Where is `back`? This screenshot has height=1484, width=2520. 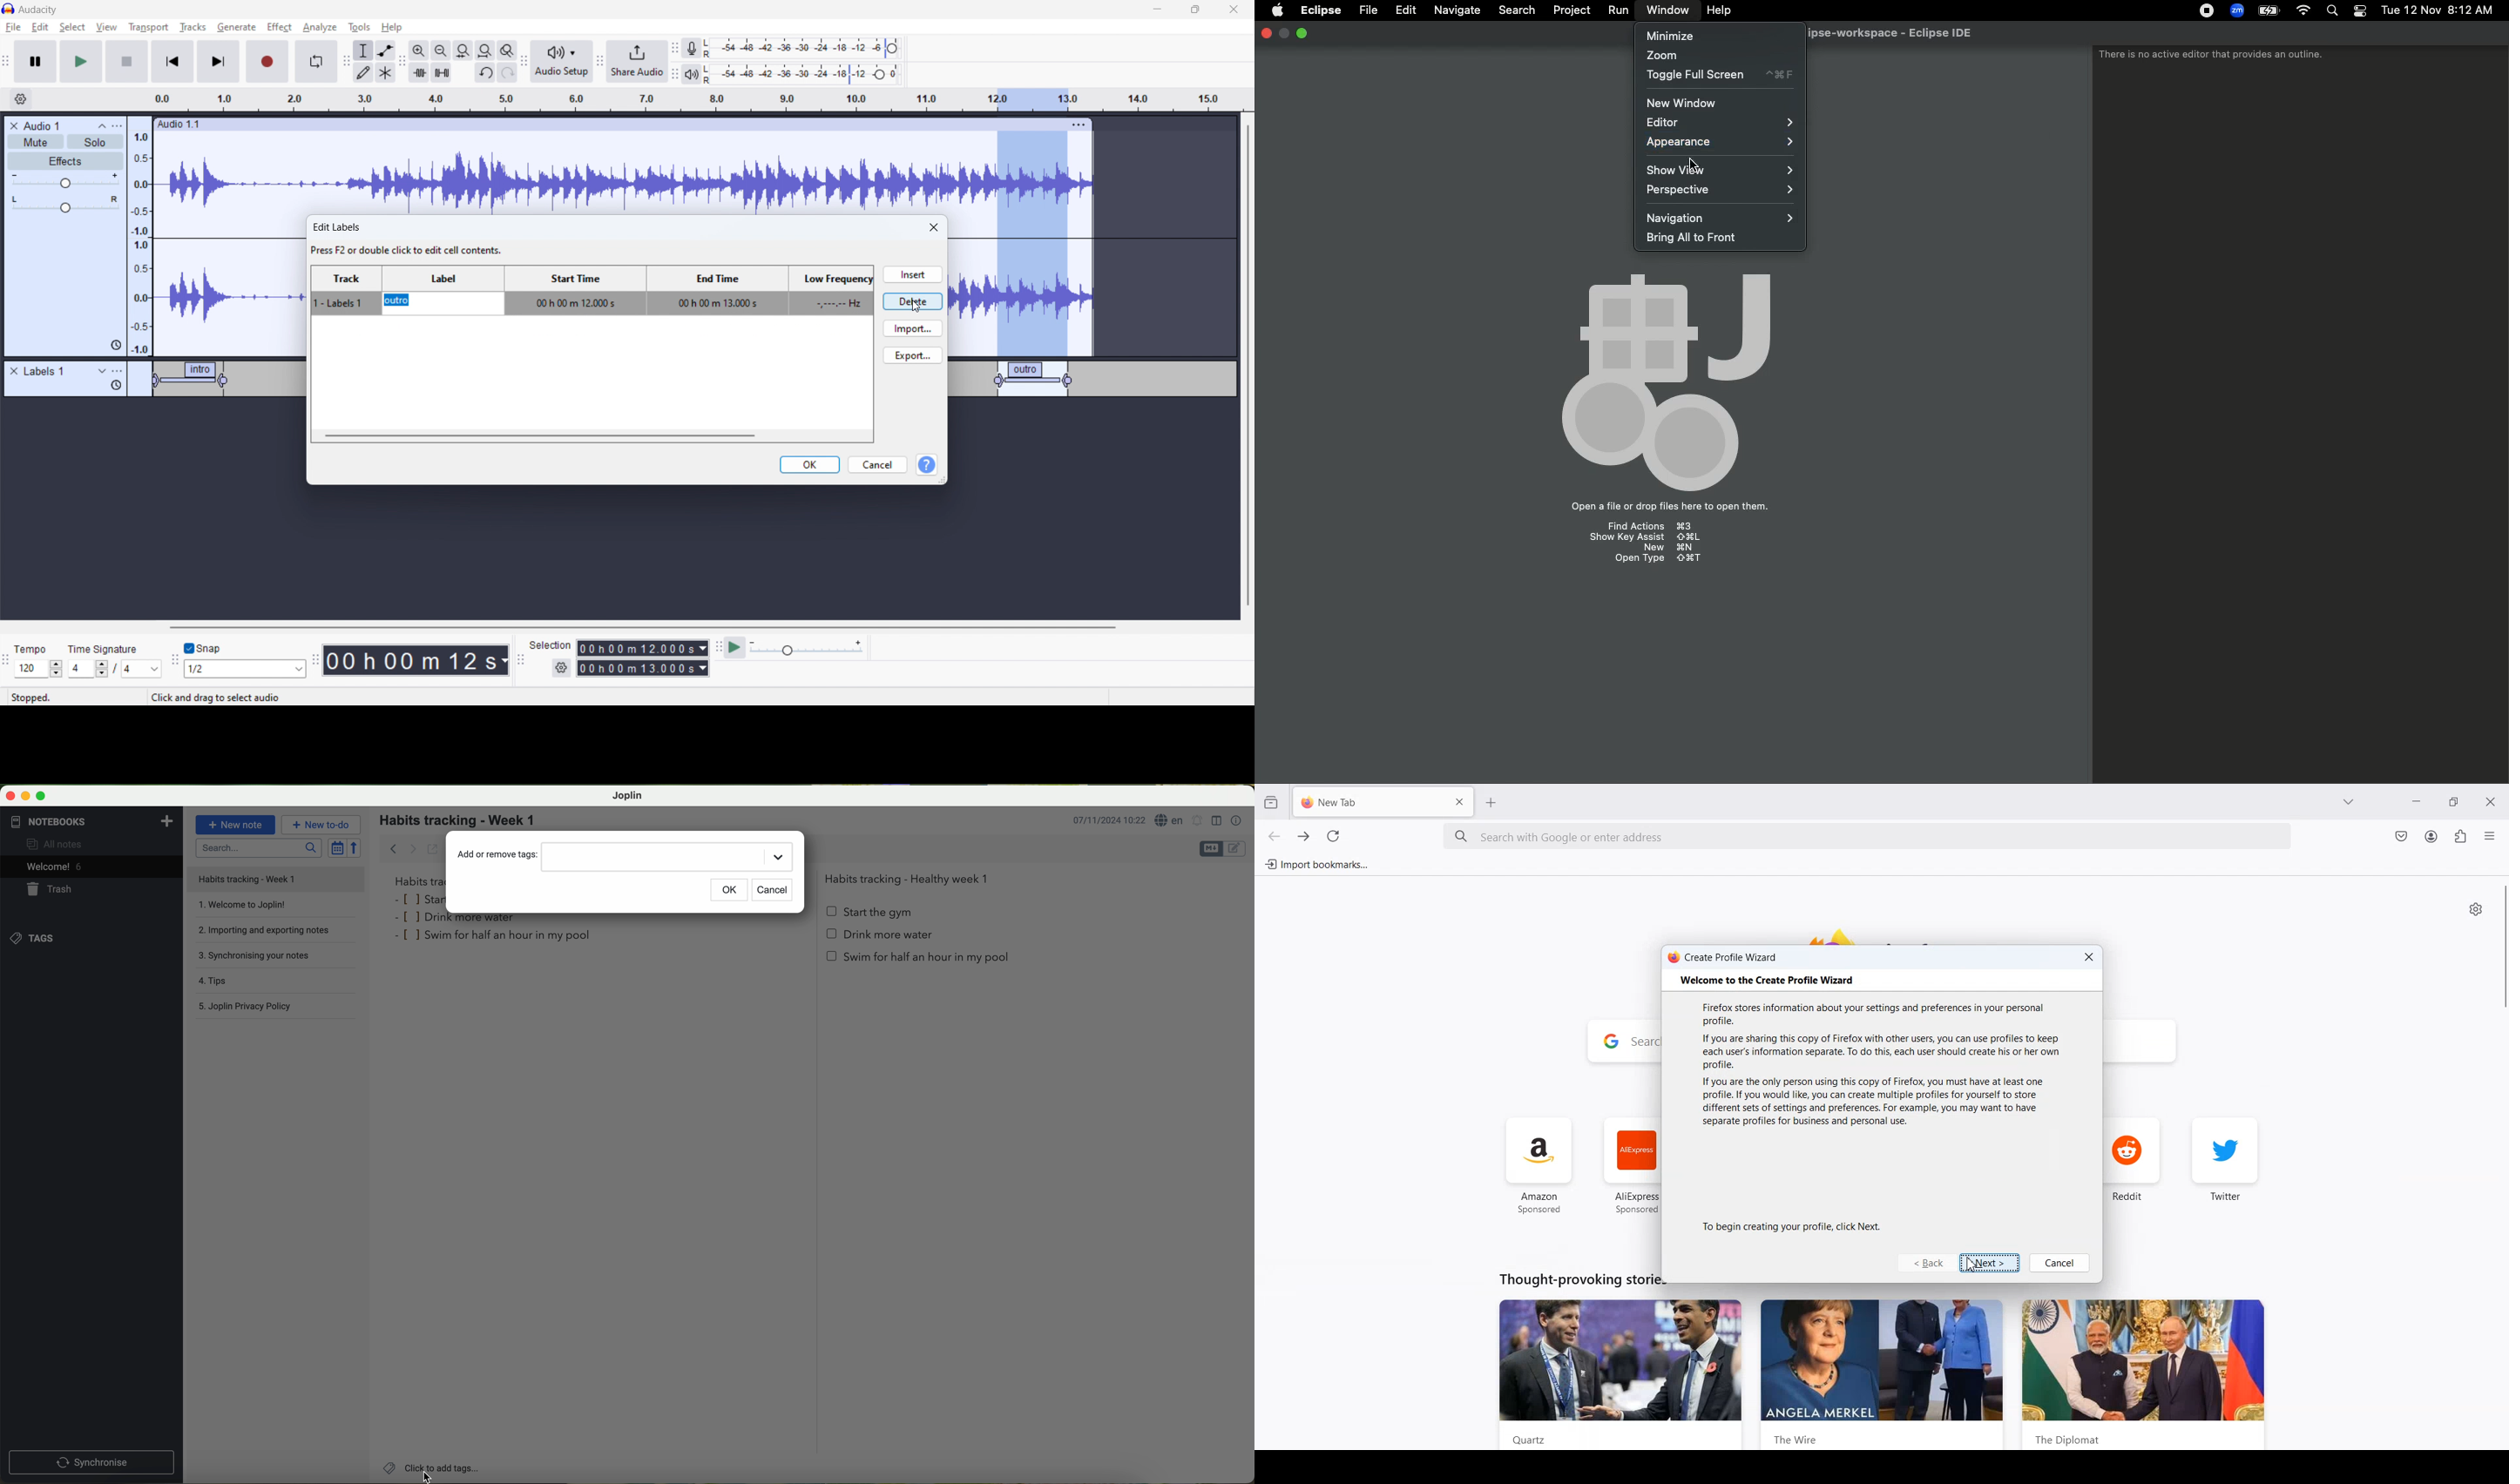 back is located at coordinates (390, 848).